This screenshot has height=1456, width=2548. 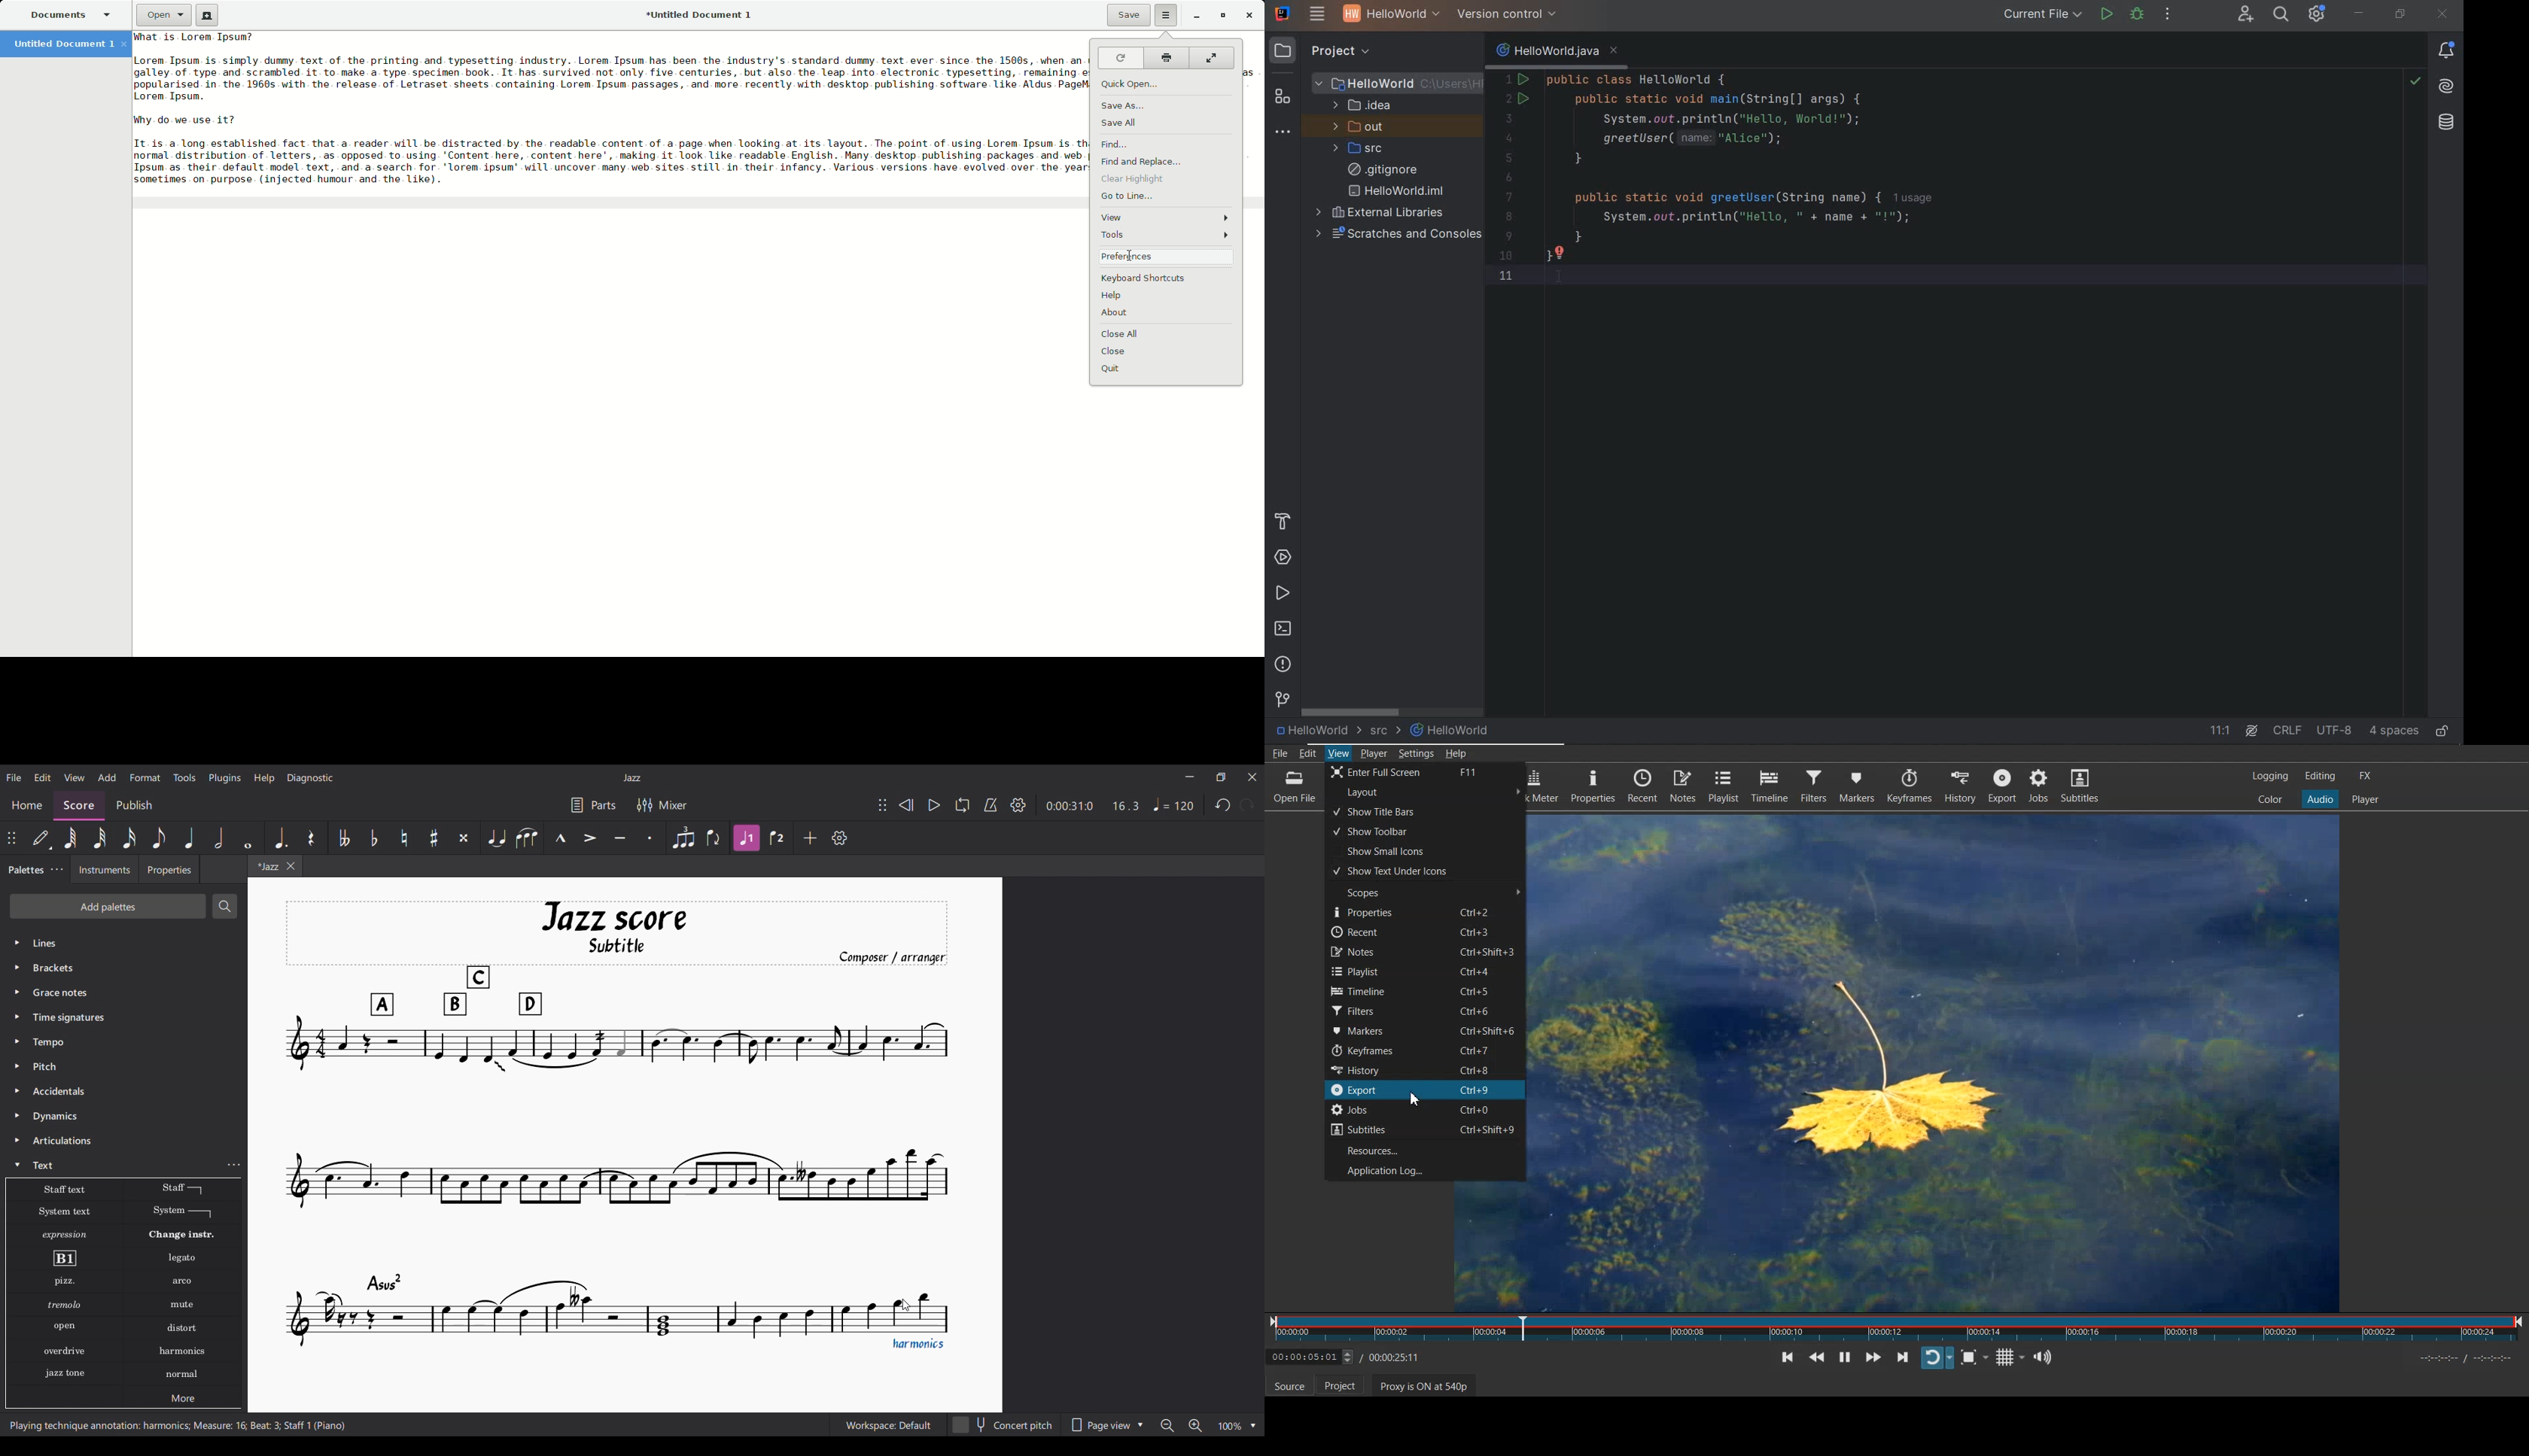 What do you see at coordinates (63, 1282) in the screenshot?
I see `Pizz` at bounding box center [63, 1282].